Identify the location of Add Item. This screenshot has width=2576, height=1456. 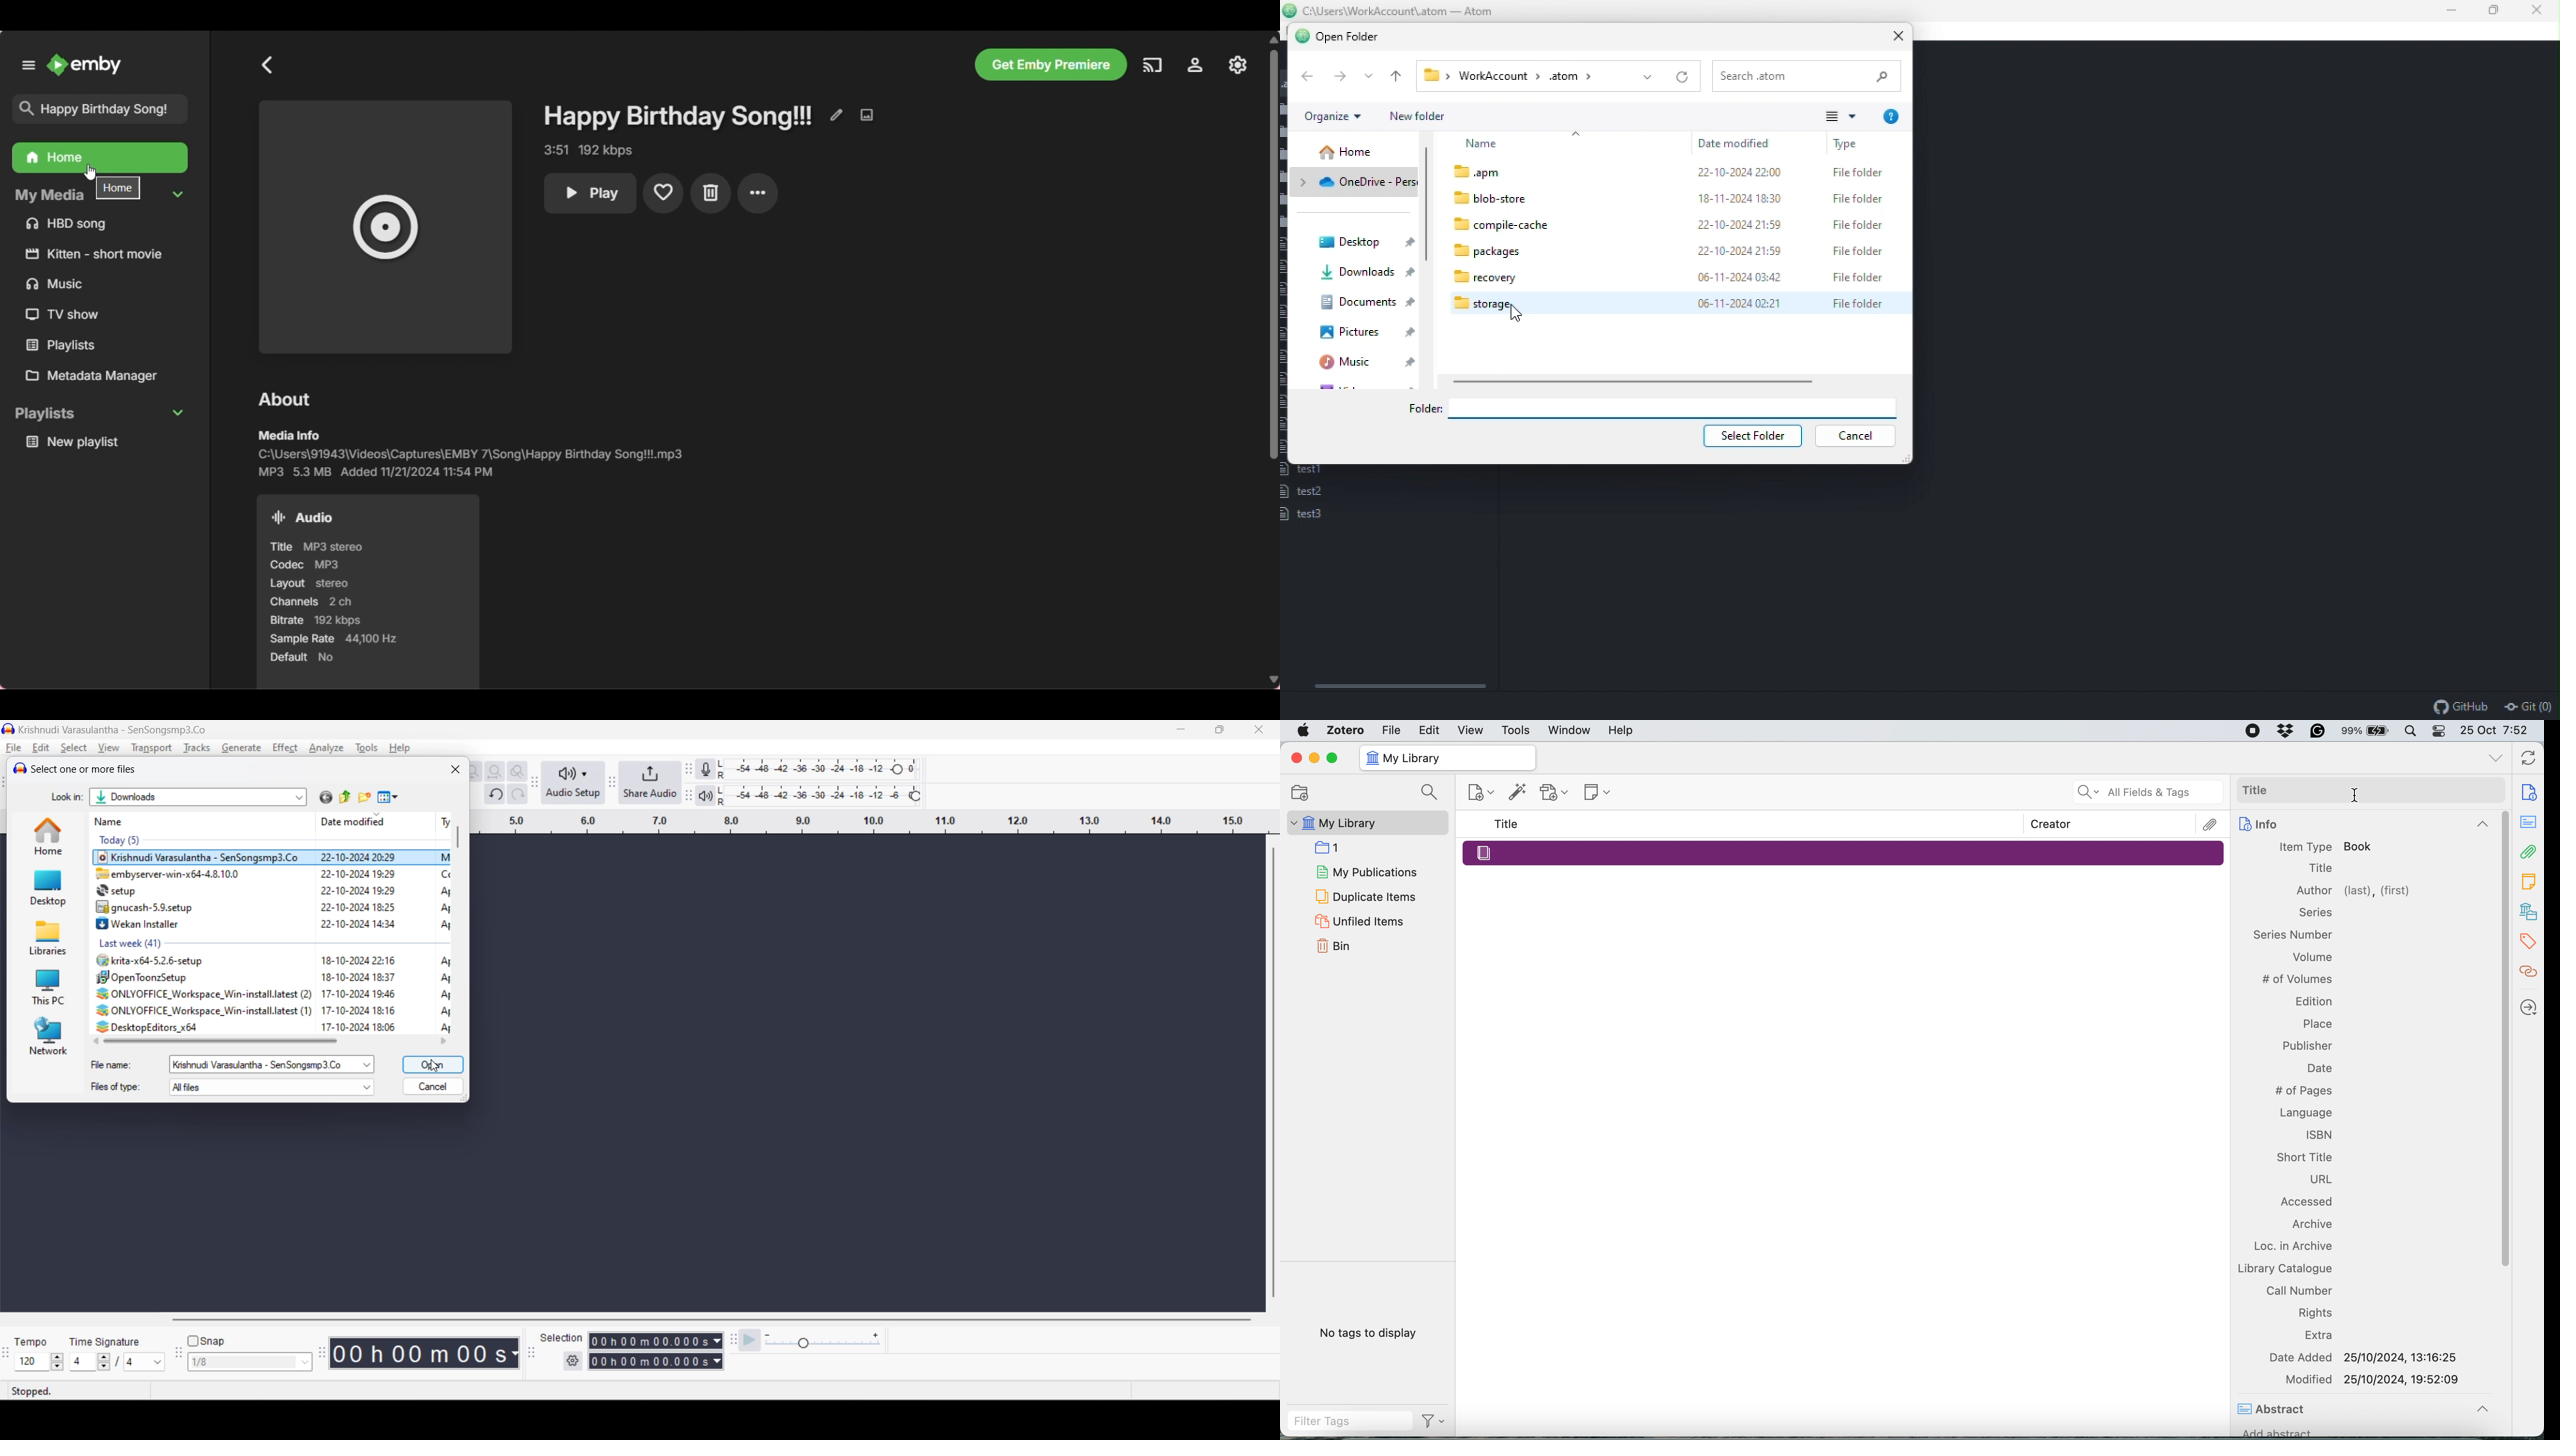
(1518, 795).